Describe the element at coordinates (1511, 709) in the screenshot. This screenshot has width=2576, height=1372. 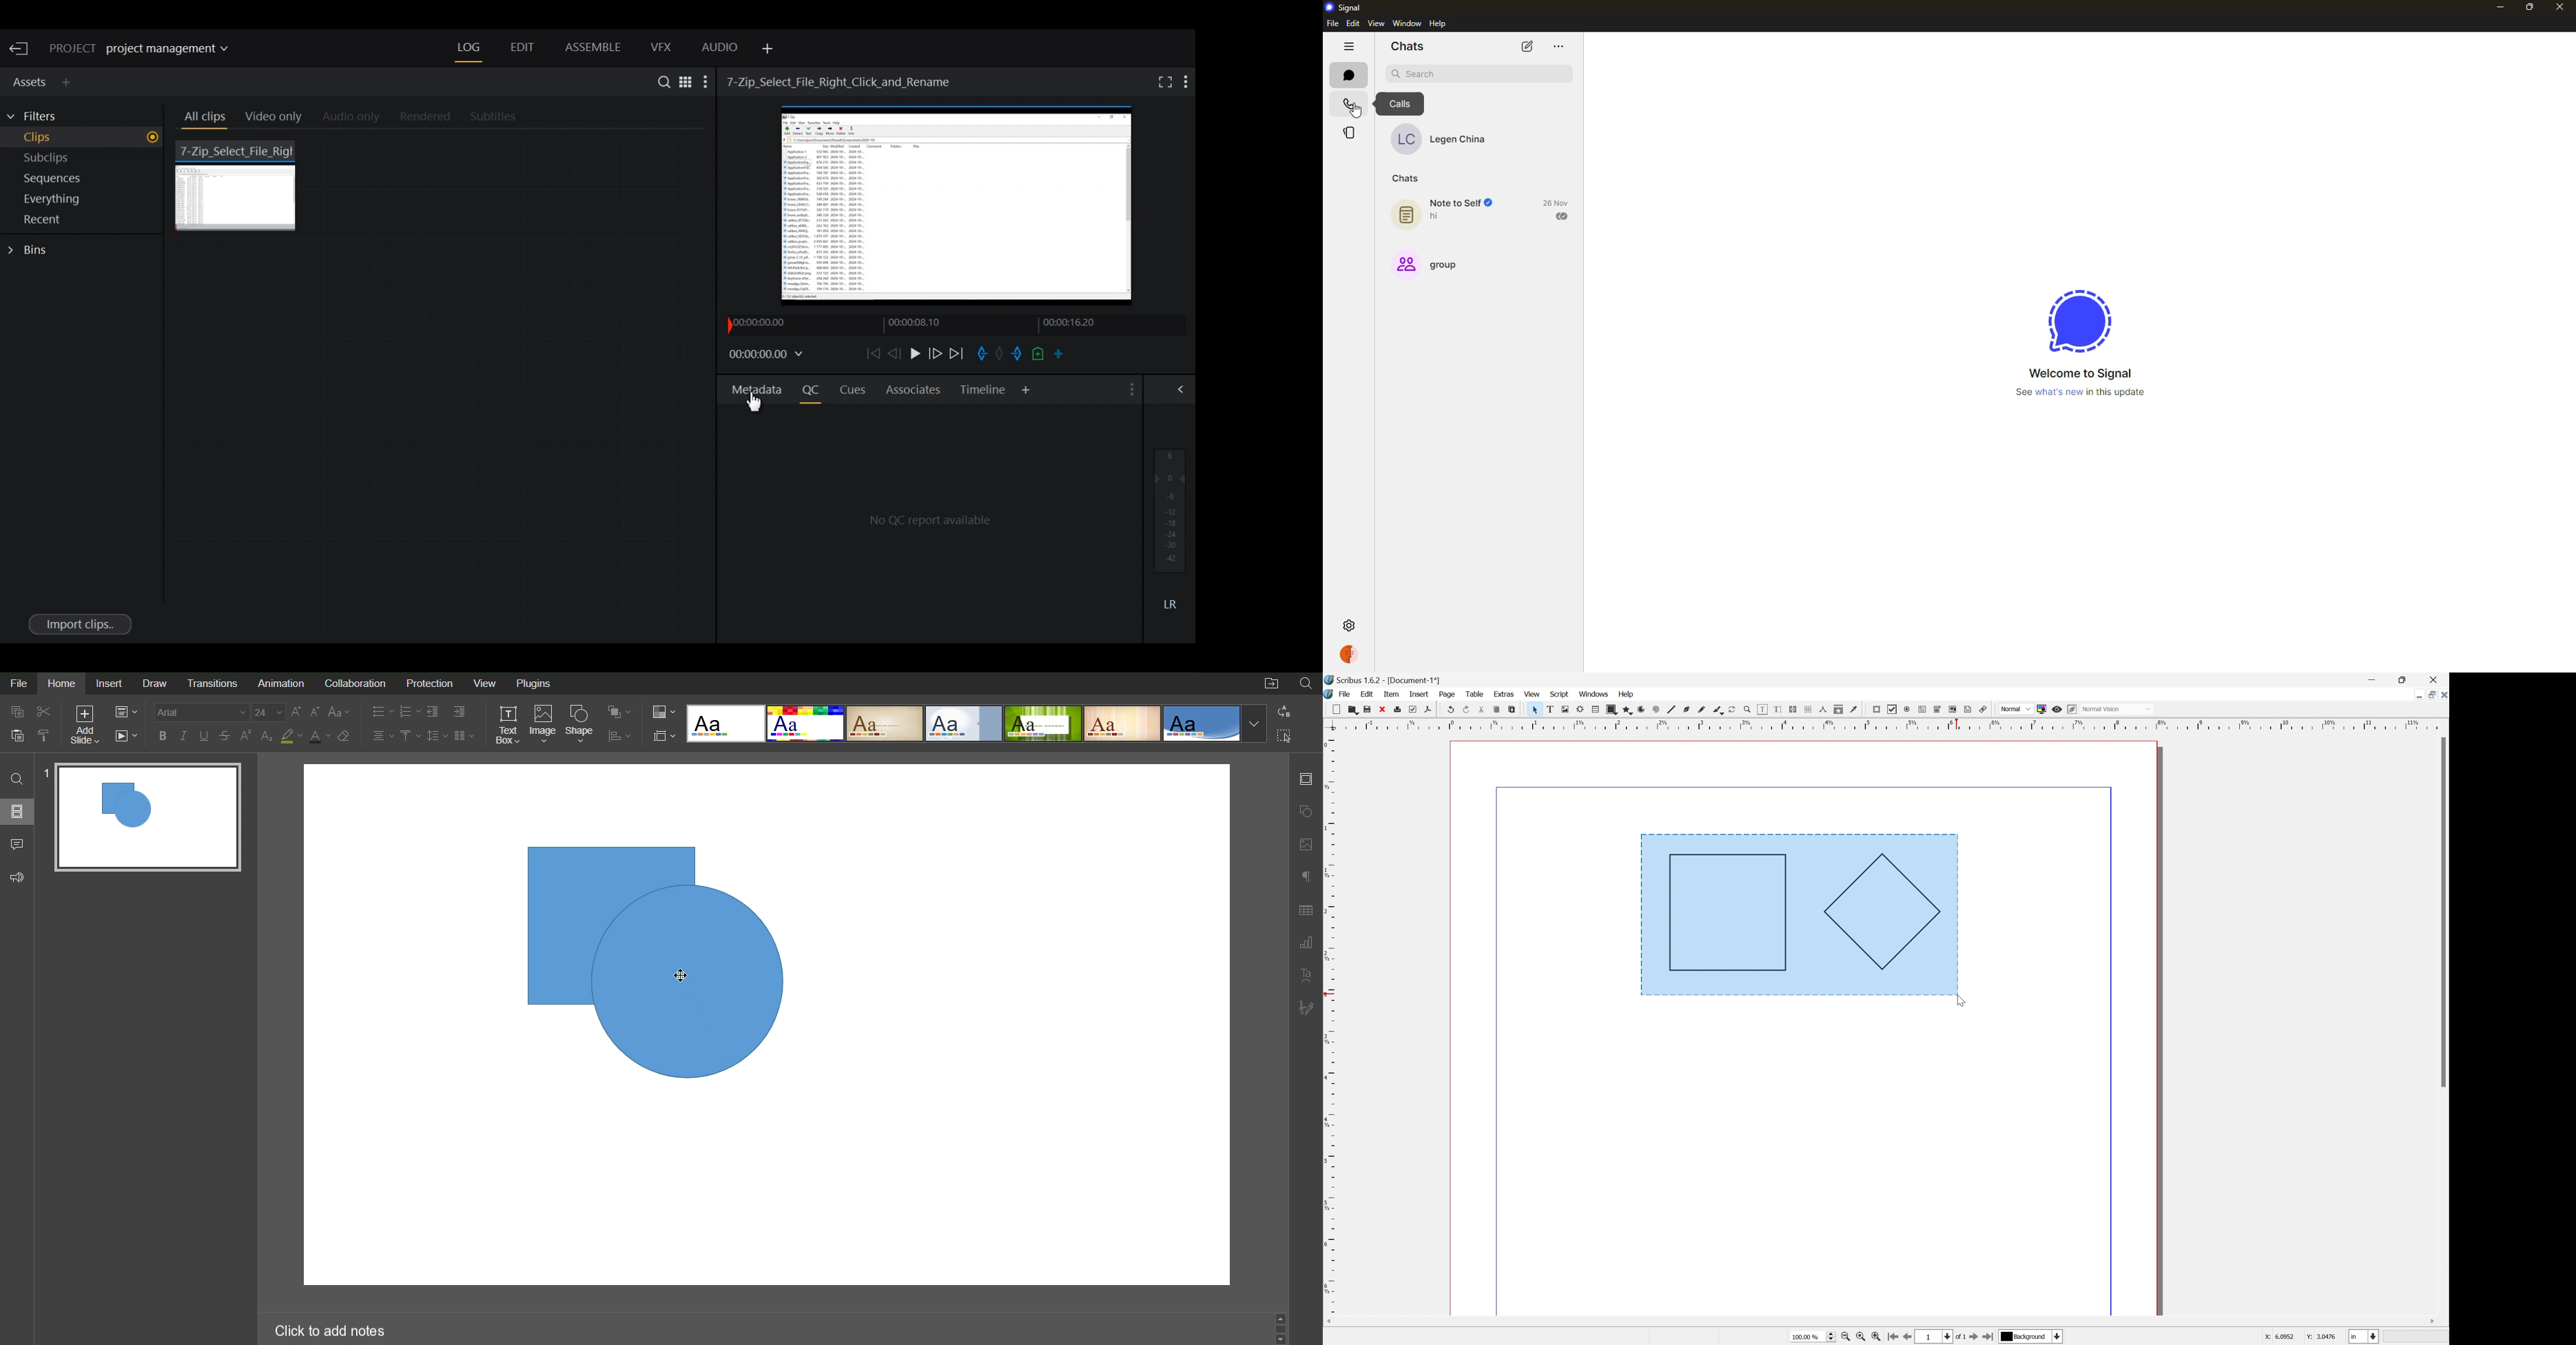
I see `paste` at that location.